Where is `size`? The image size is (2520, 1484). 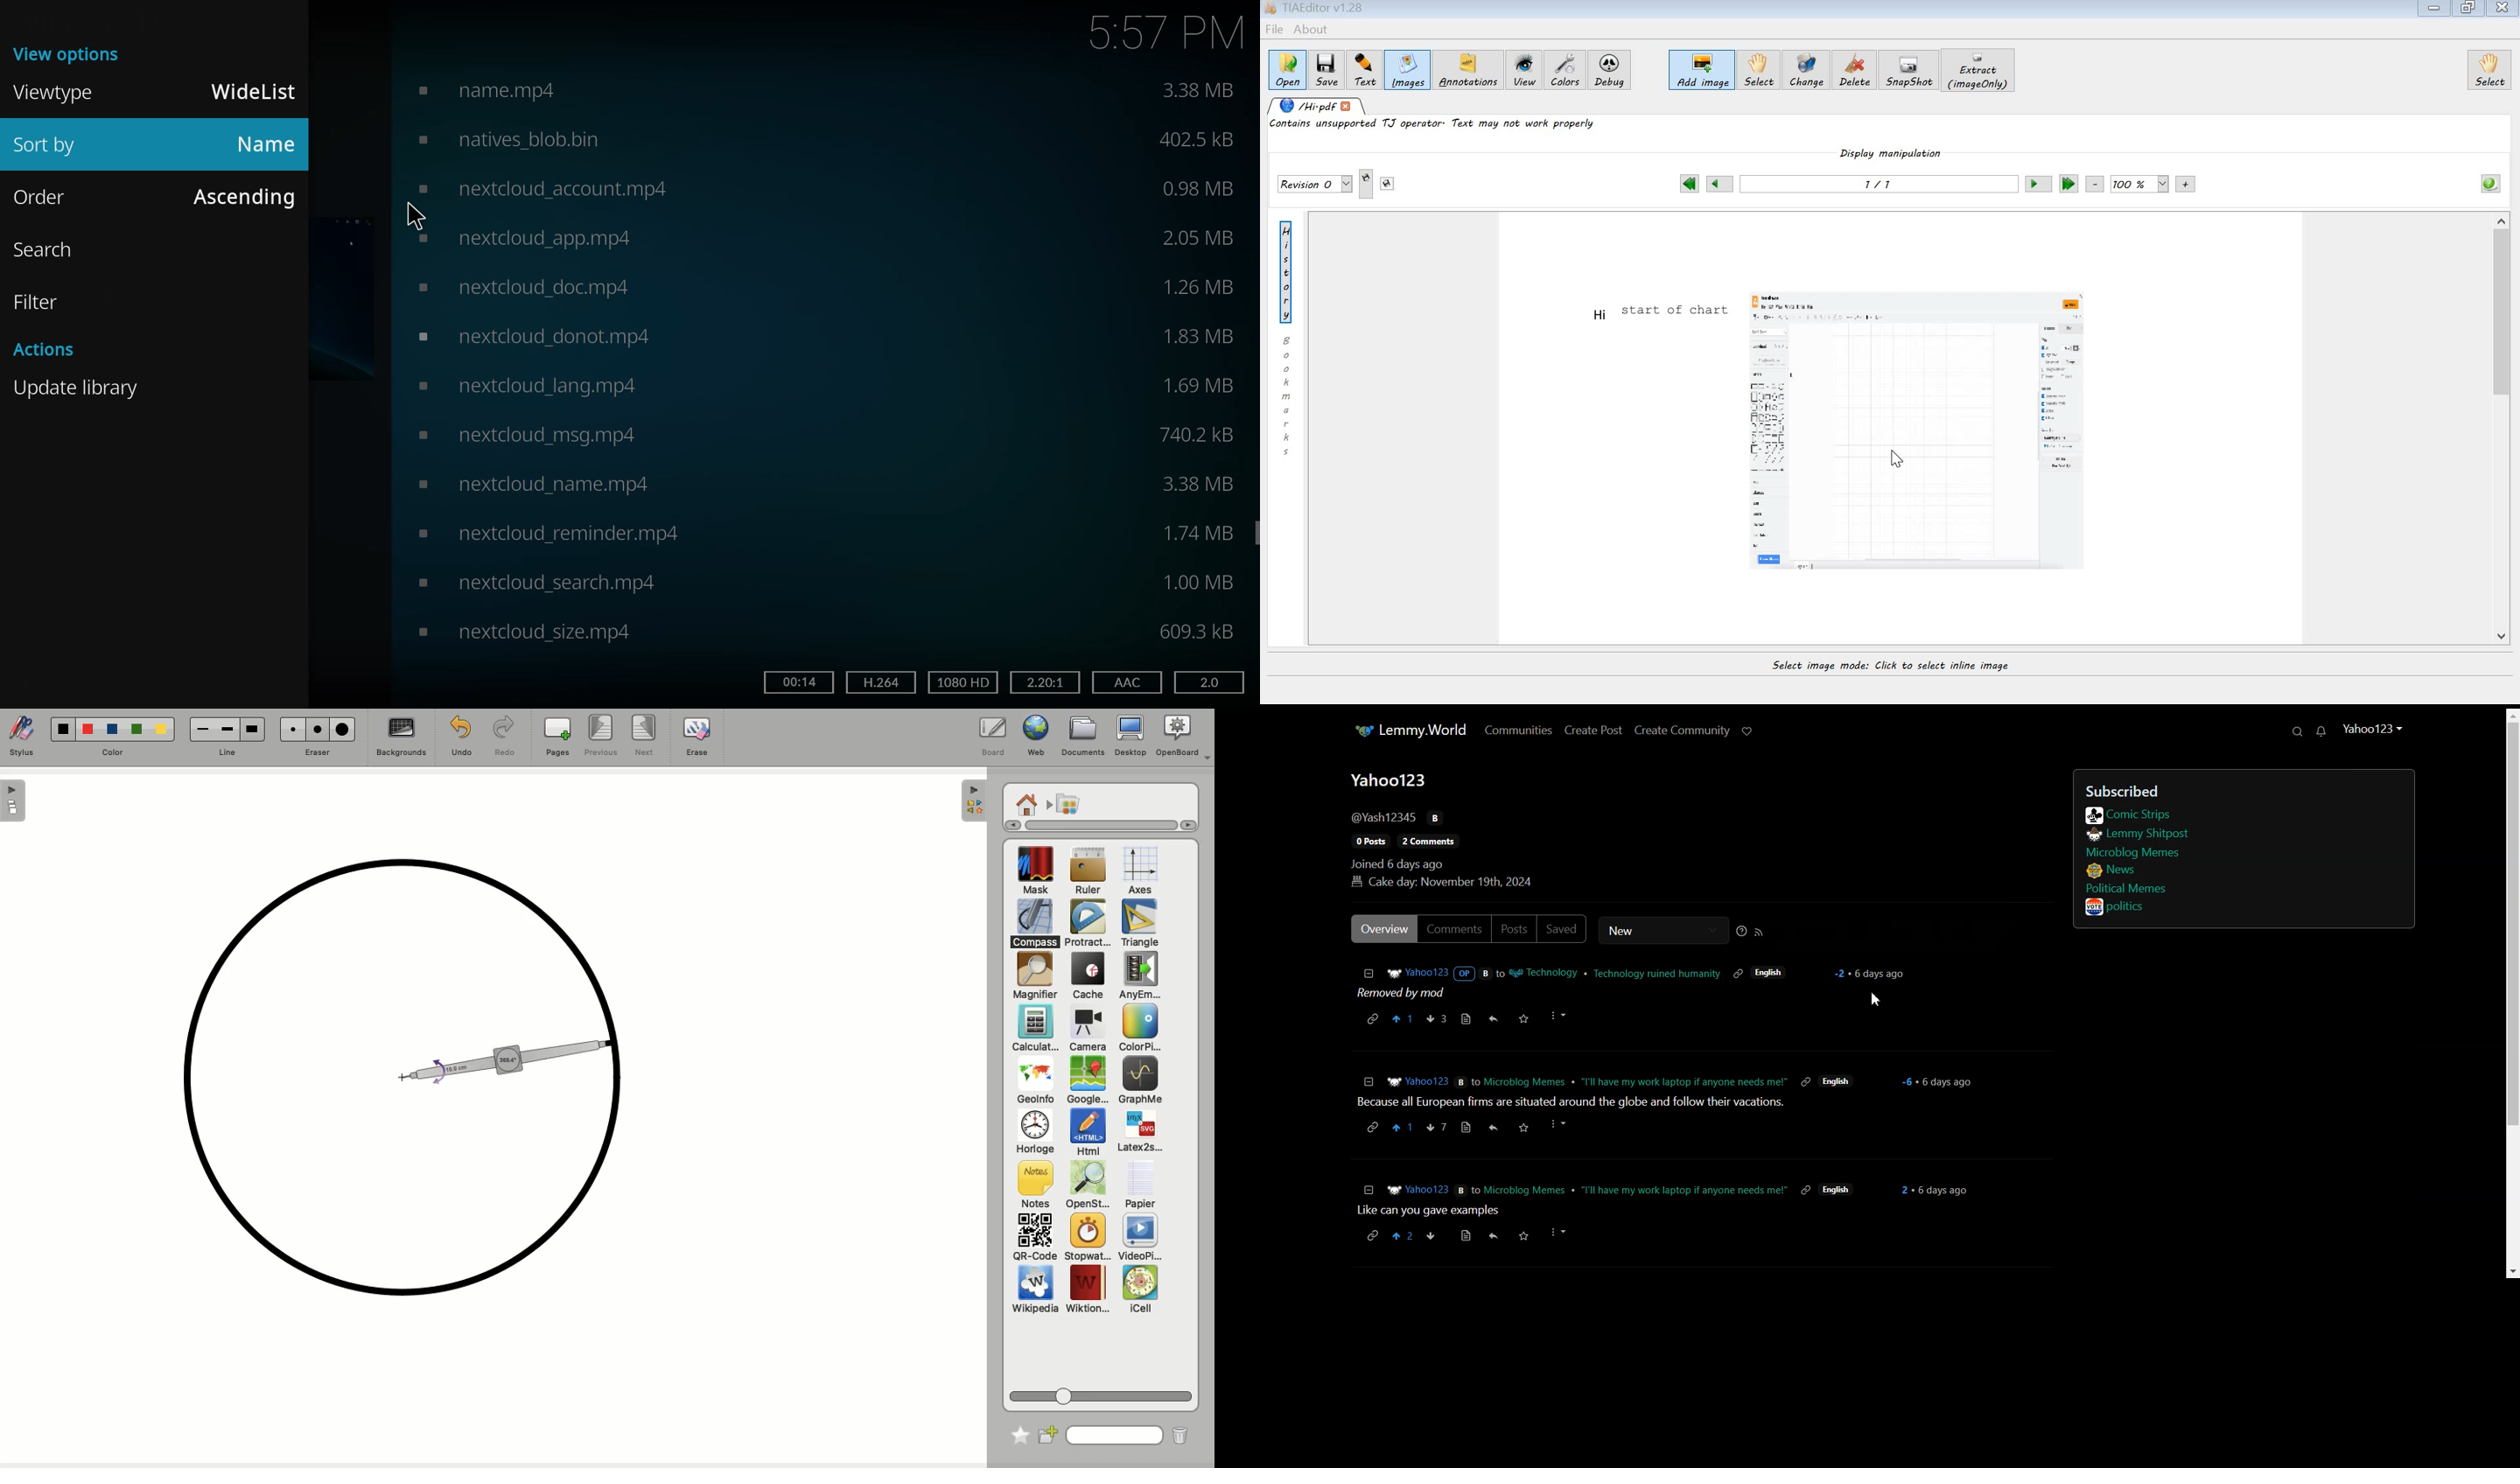
size is located at coordinates (1198, 139).